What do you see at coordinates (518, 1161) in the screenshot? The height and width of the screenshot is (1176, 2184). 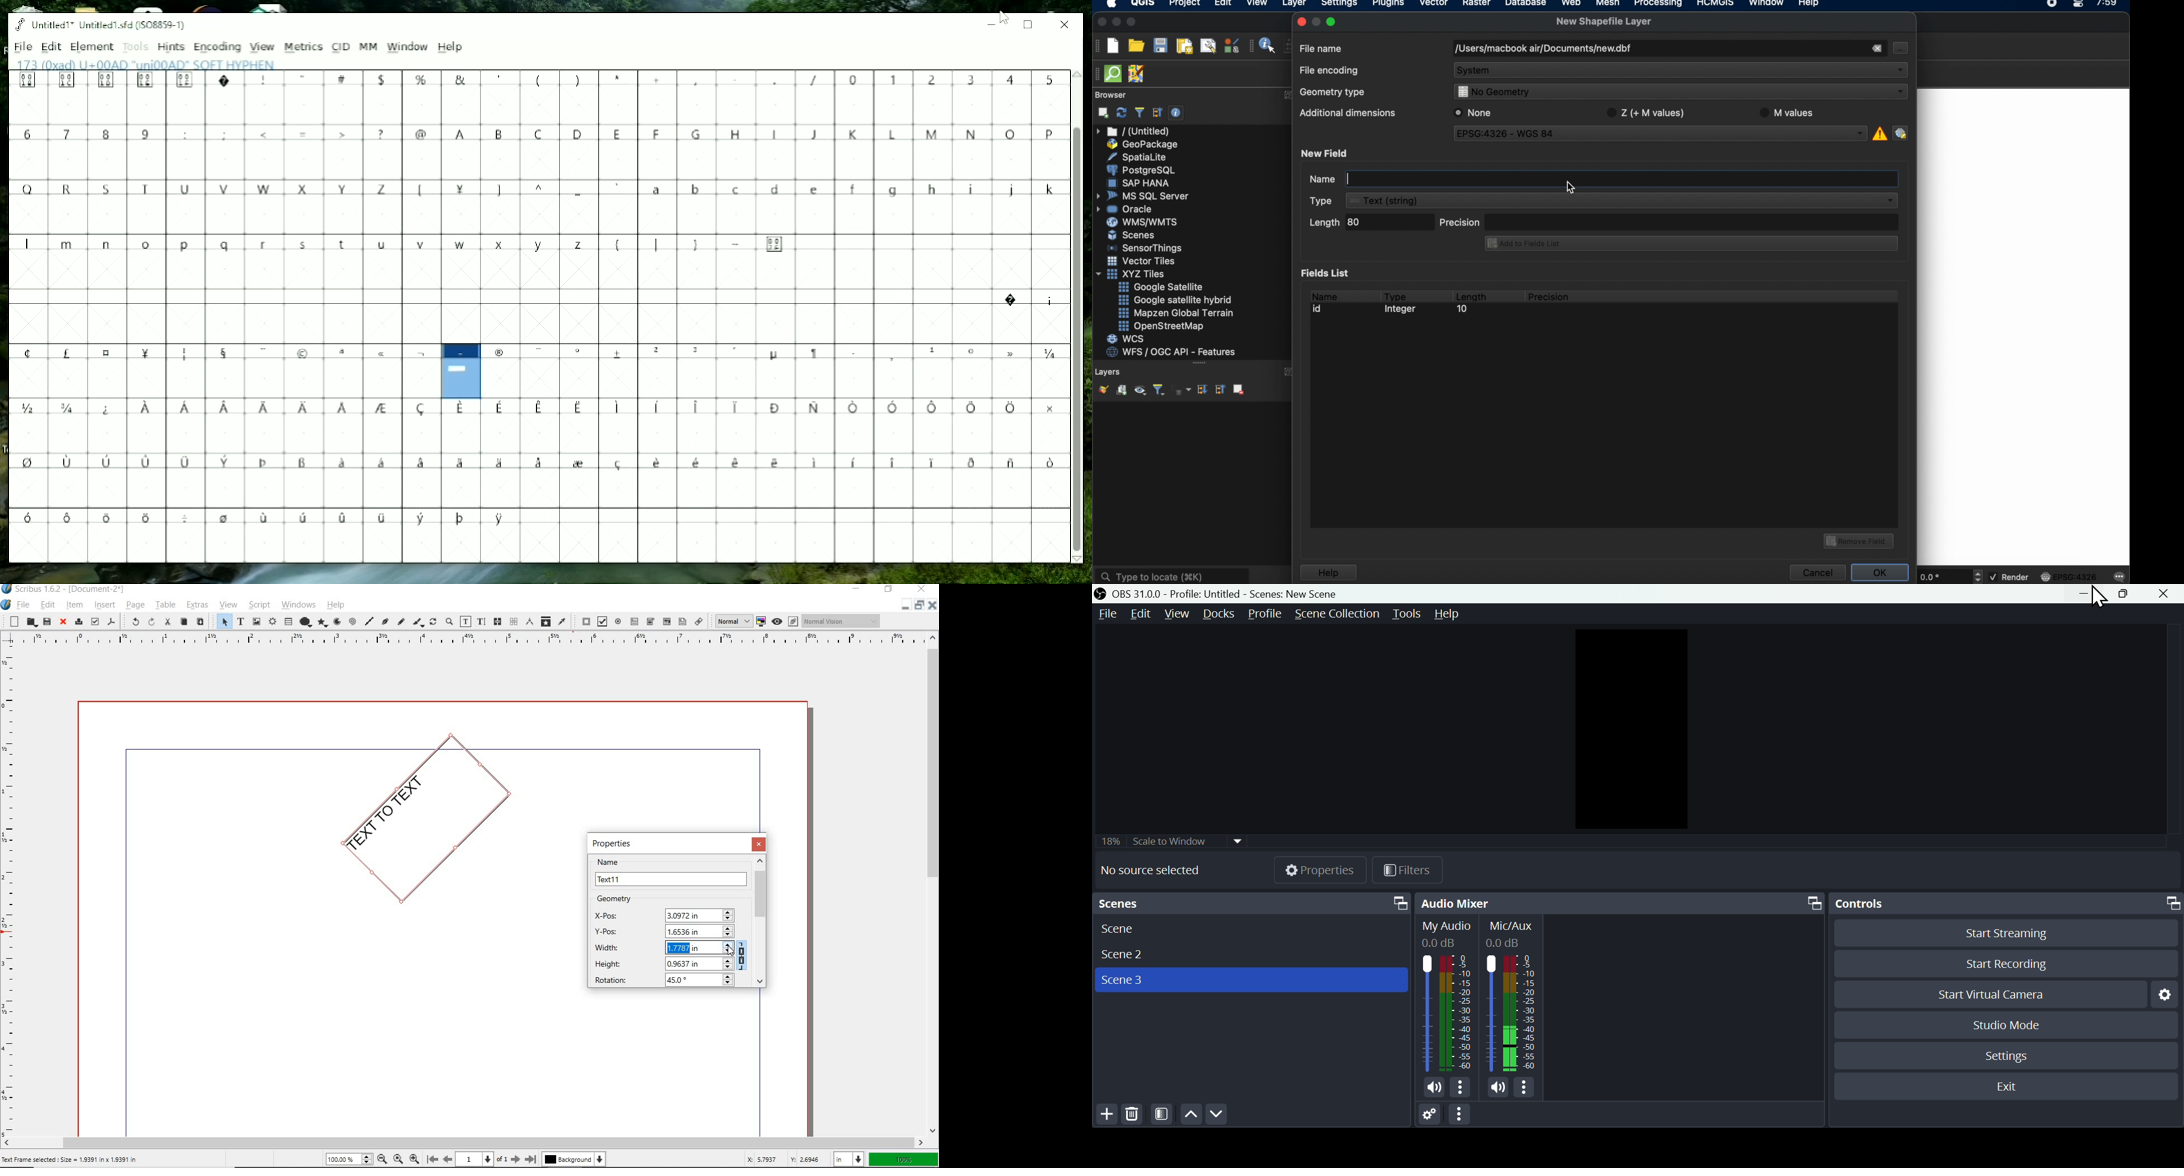 I see `move to next` at bounding box center [518, 1161].